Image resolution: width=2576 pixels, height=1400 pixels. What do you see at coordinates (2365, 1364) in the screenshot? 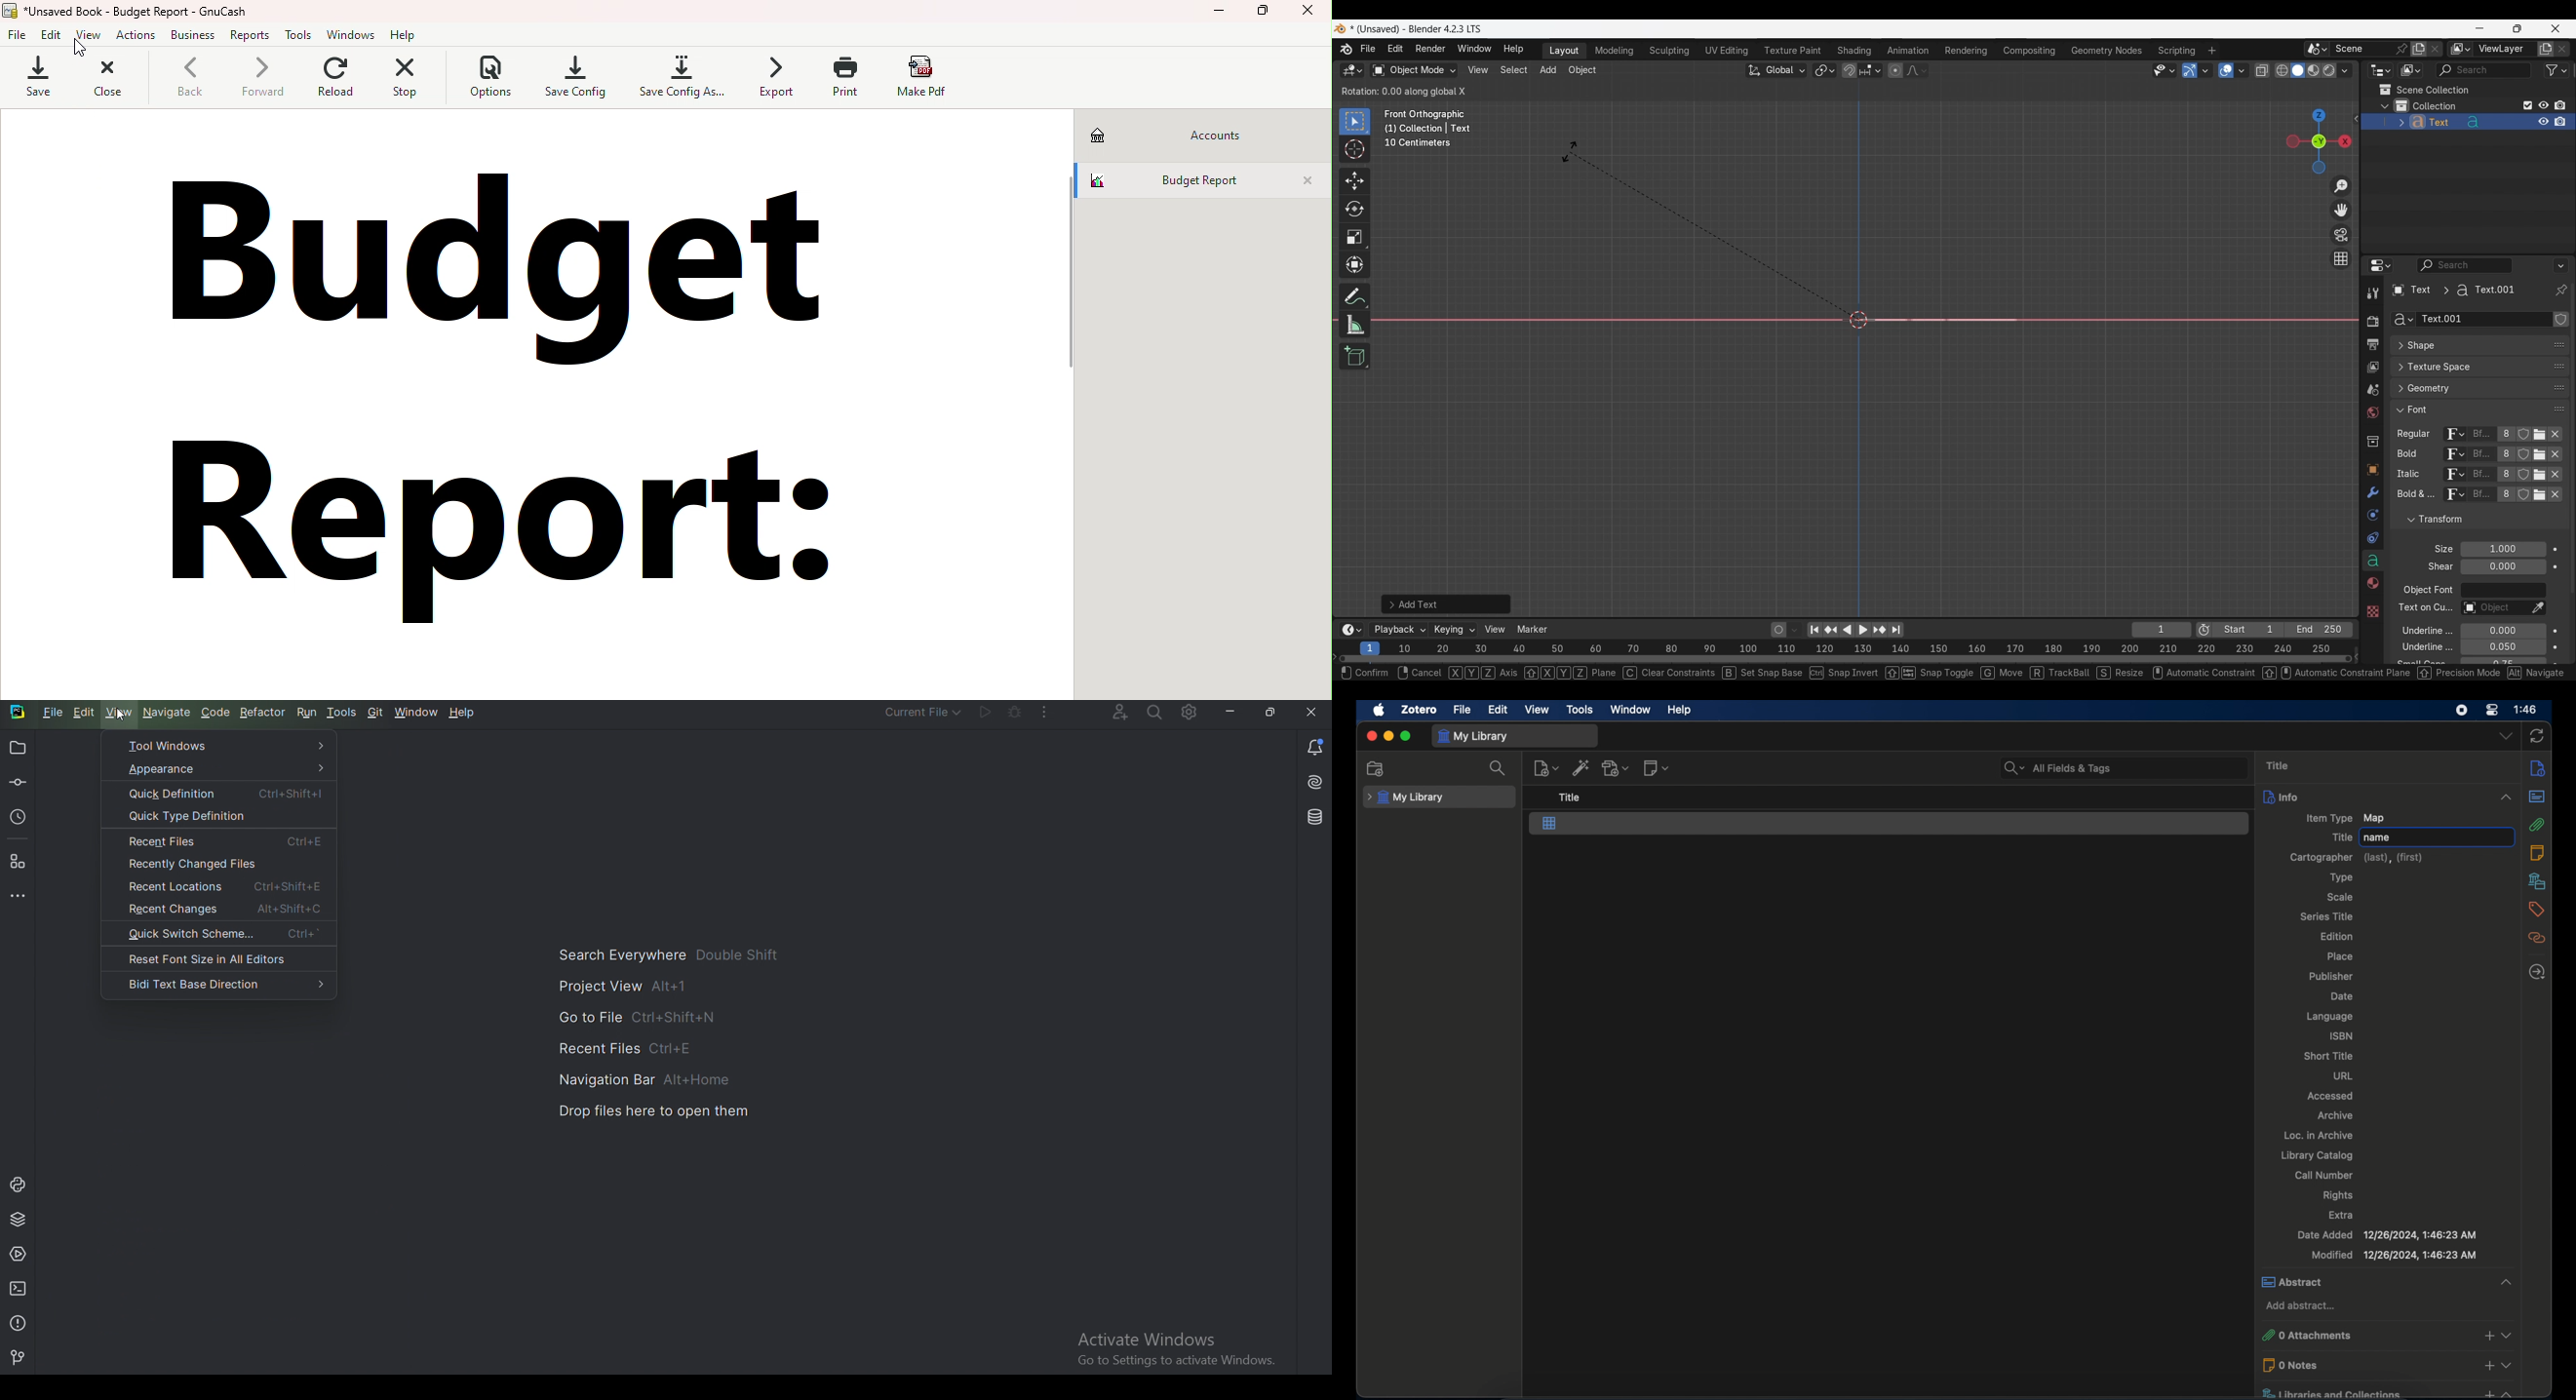
I see `0 notes` at bounding box center [2365, 1364].